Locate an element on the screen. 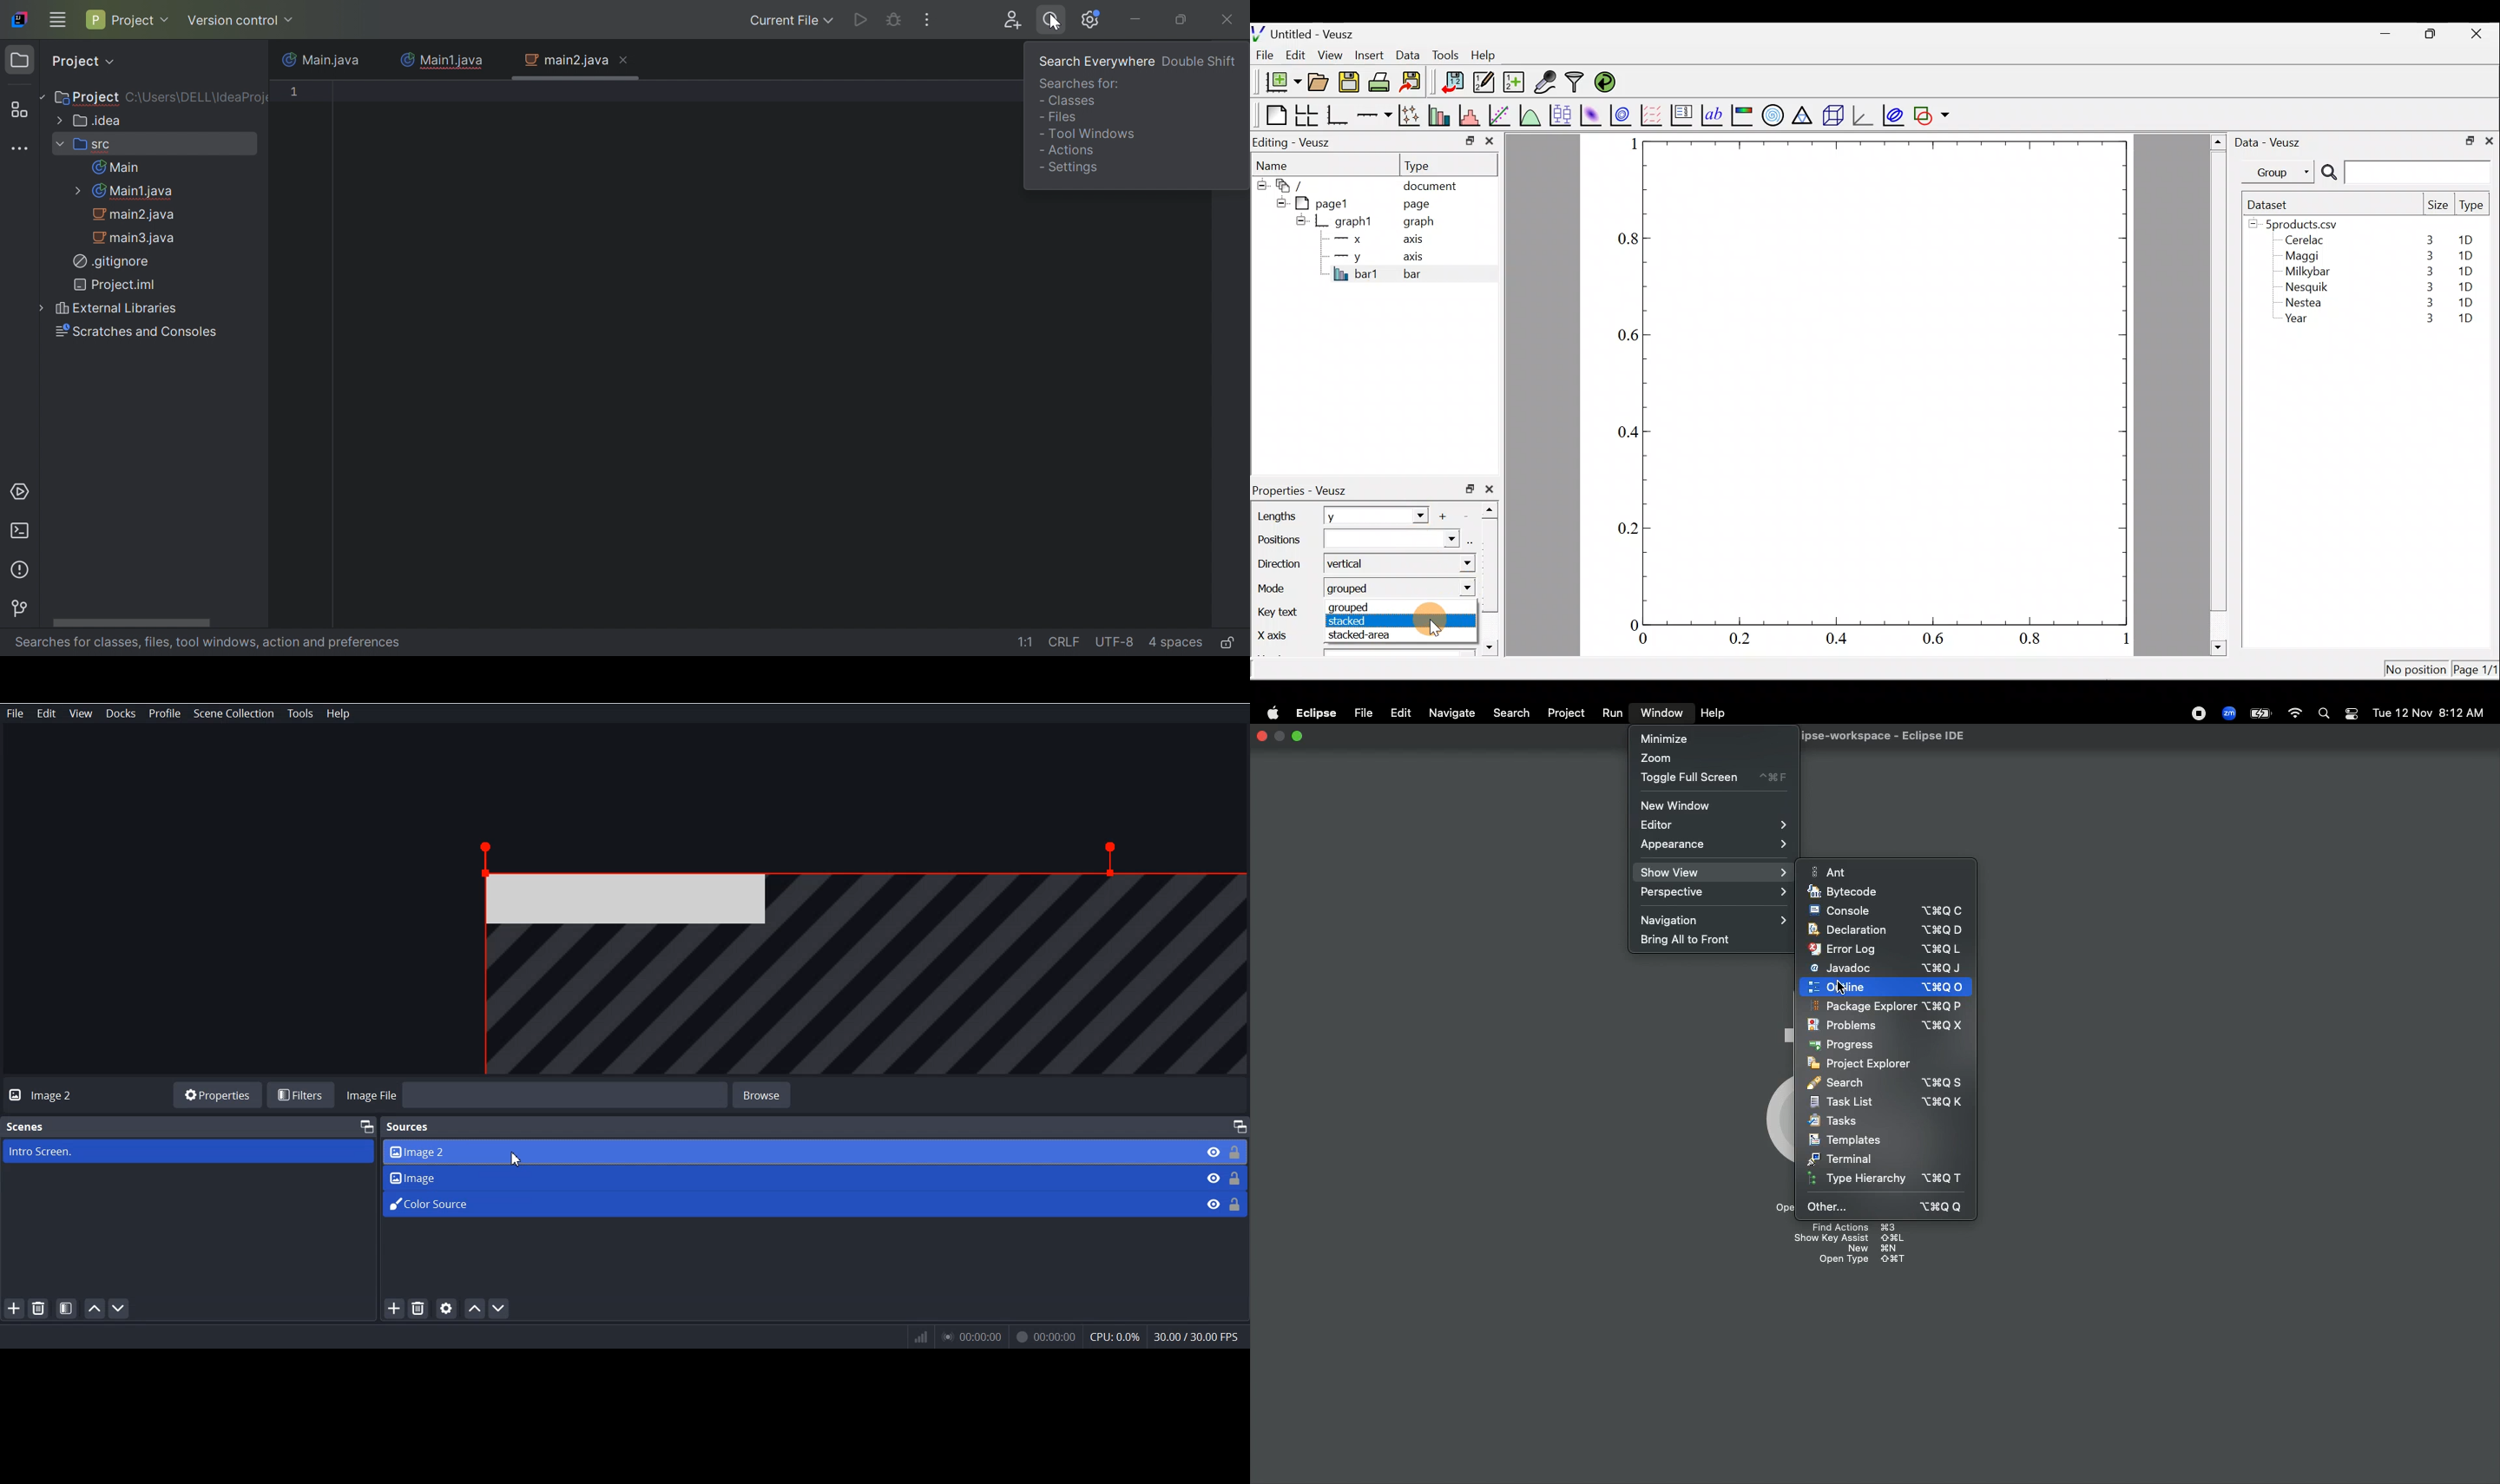  Image 2 is located at coordinates (786, 1151).